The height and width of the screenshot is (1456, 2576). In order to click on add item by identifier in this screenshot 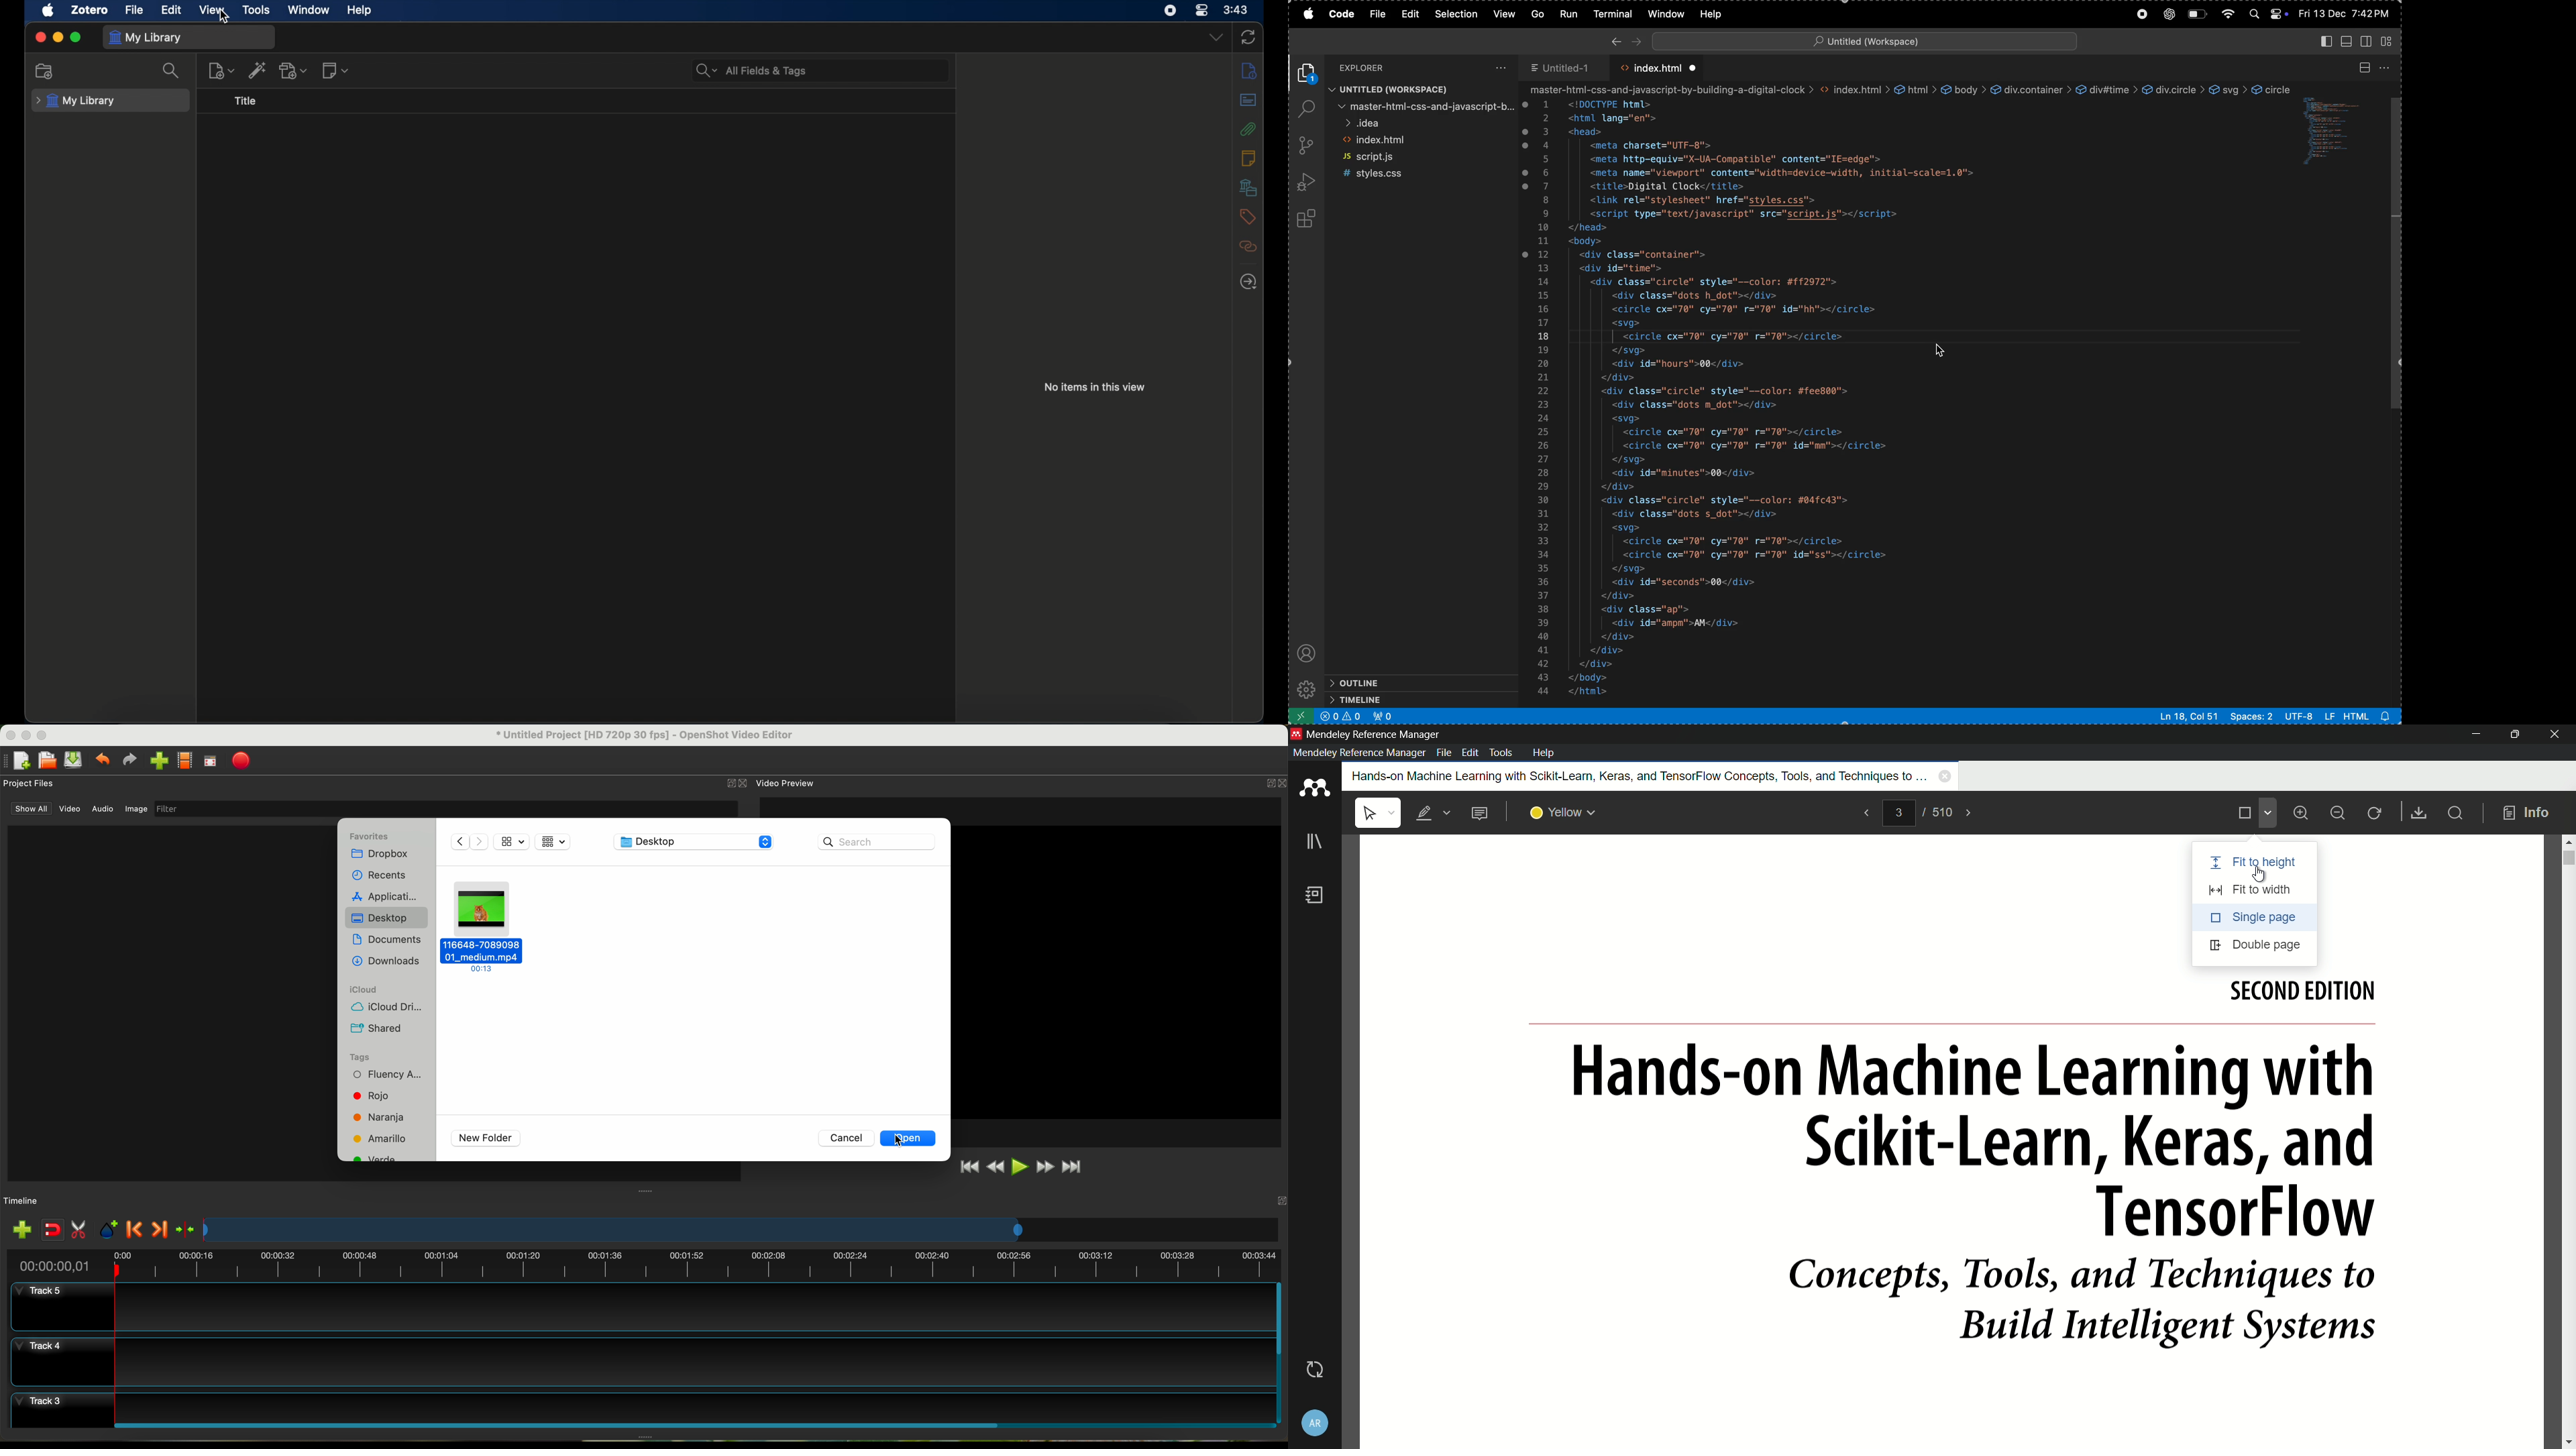, I will do `click(259, 69)`.